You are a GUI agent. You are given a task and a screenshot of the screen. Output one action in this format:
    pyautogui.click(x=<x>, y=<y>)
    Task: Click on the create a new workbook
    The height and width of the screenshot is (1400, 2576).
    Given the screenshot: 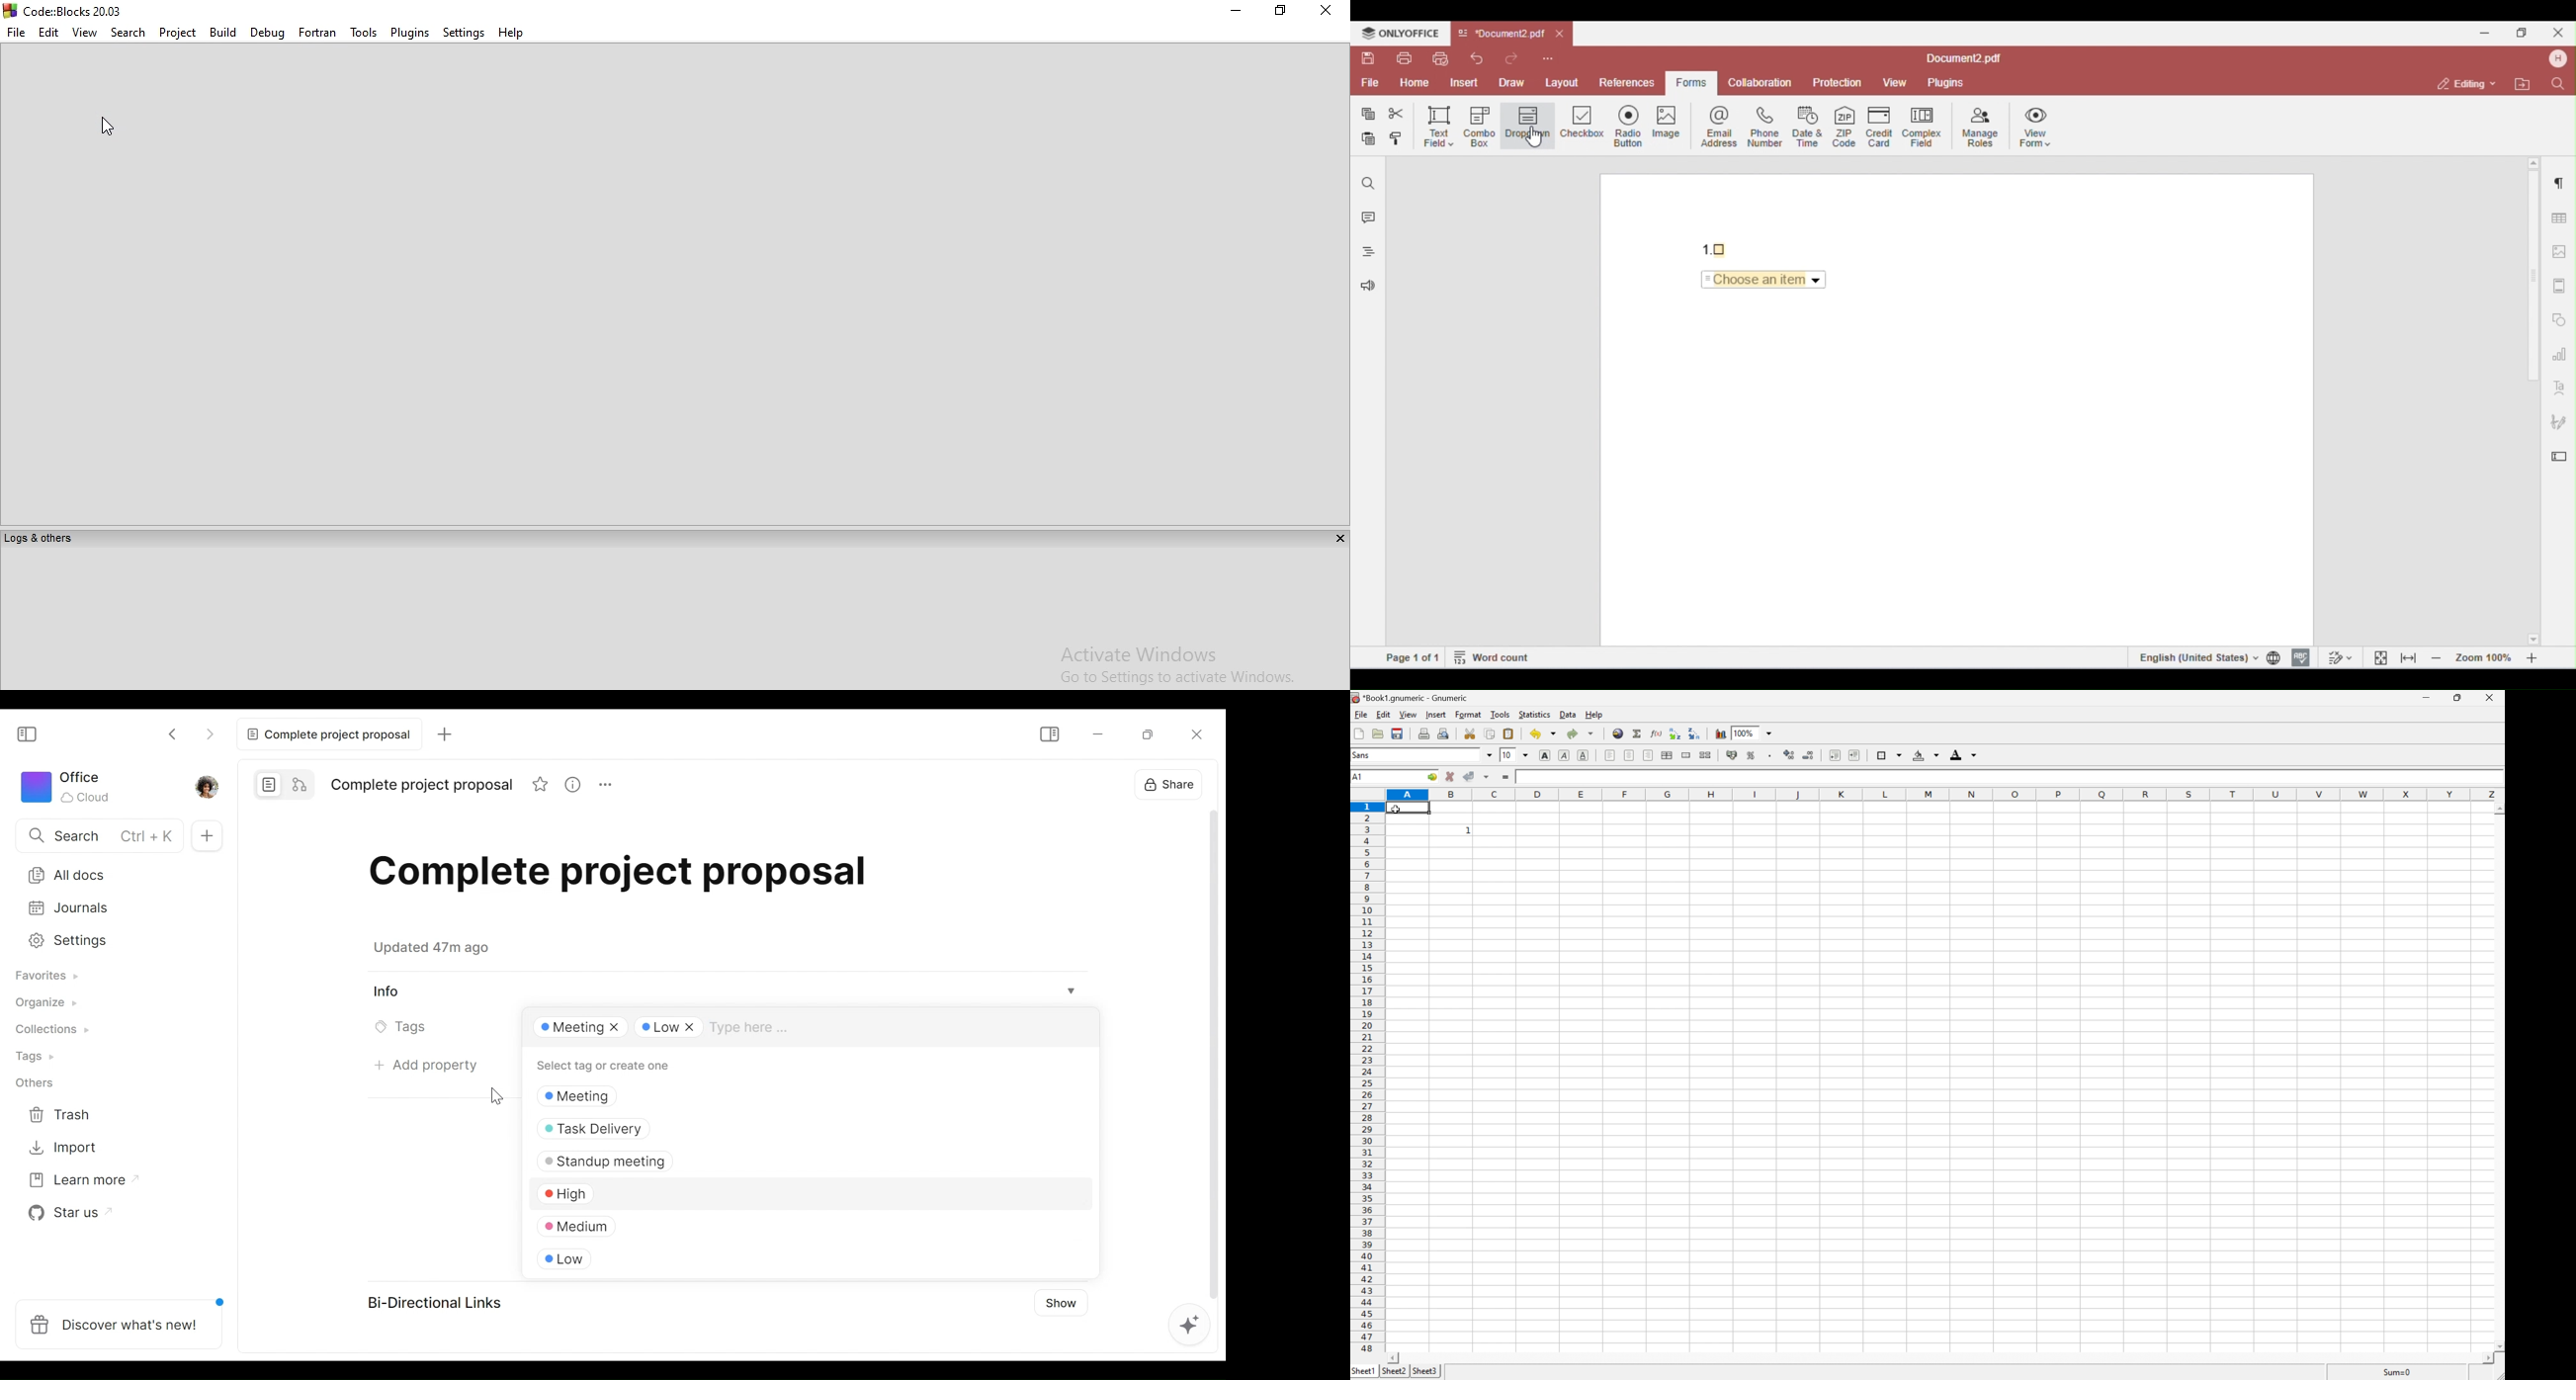 What is the action you would take?
    pyautogui.click(x=1358, y=734)
    